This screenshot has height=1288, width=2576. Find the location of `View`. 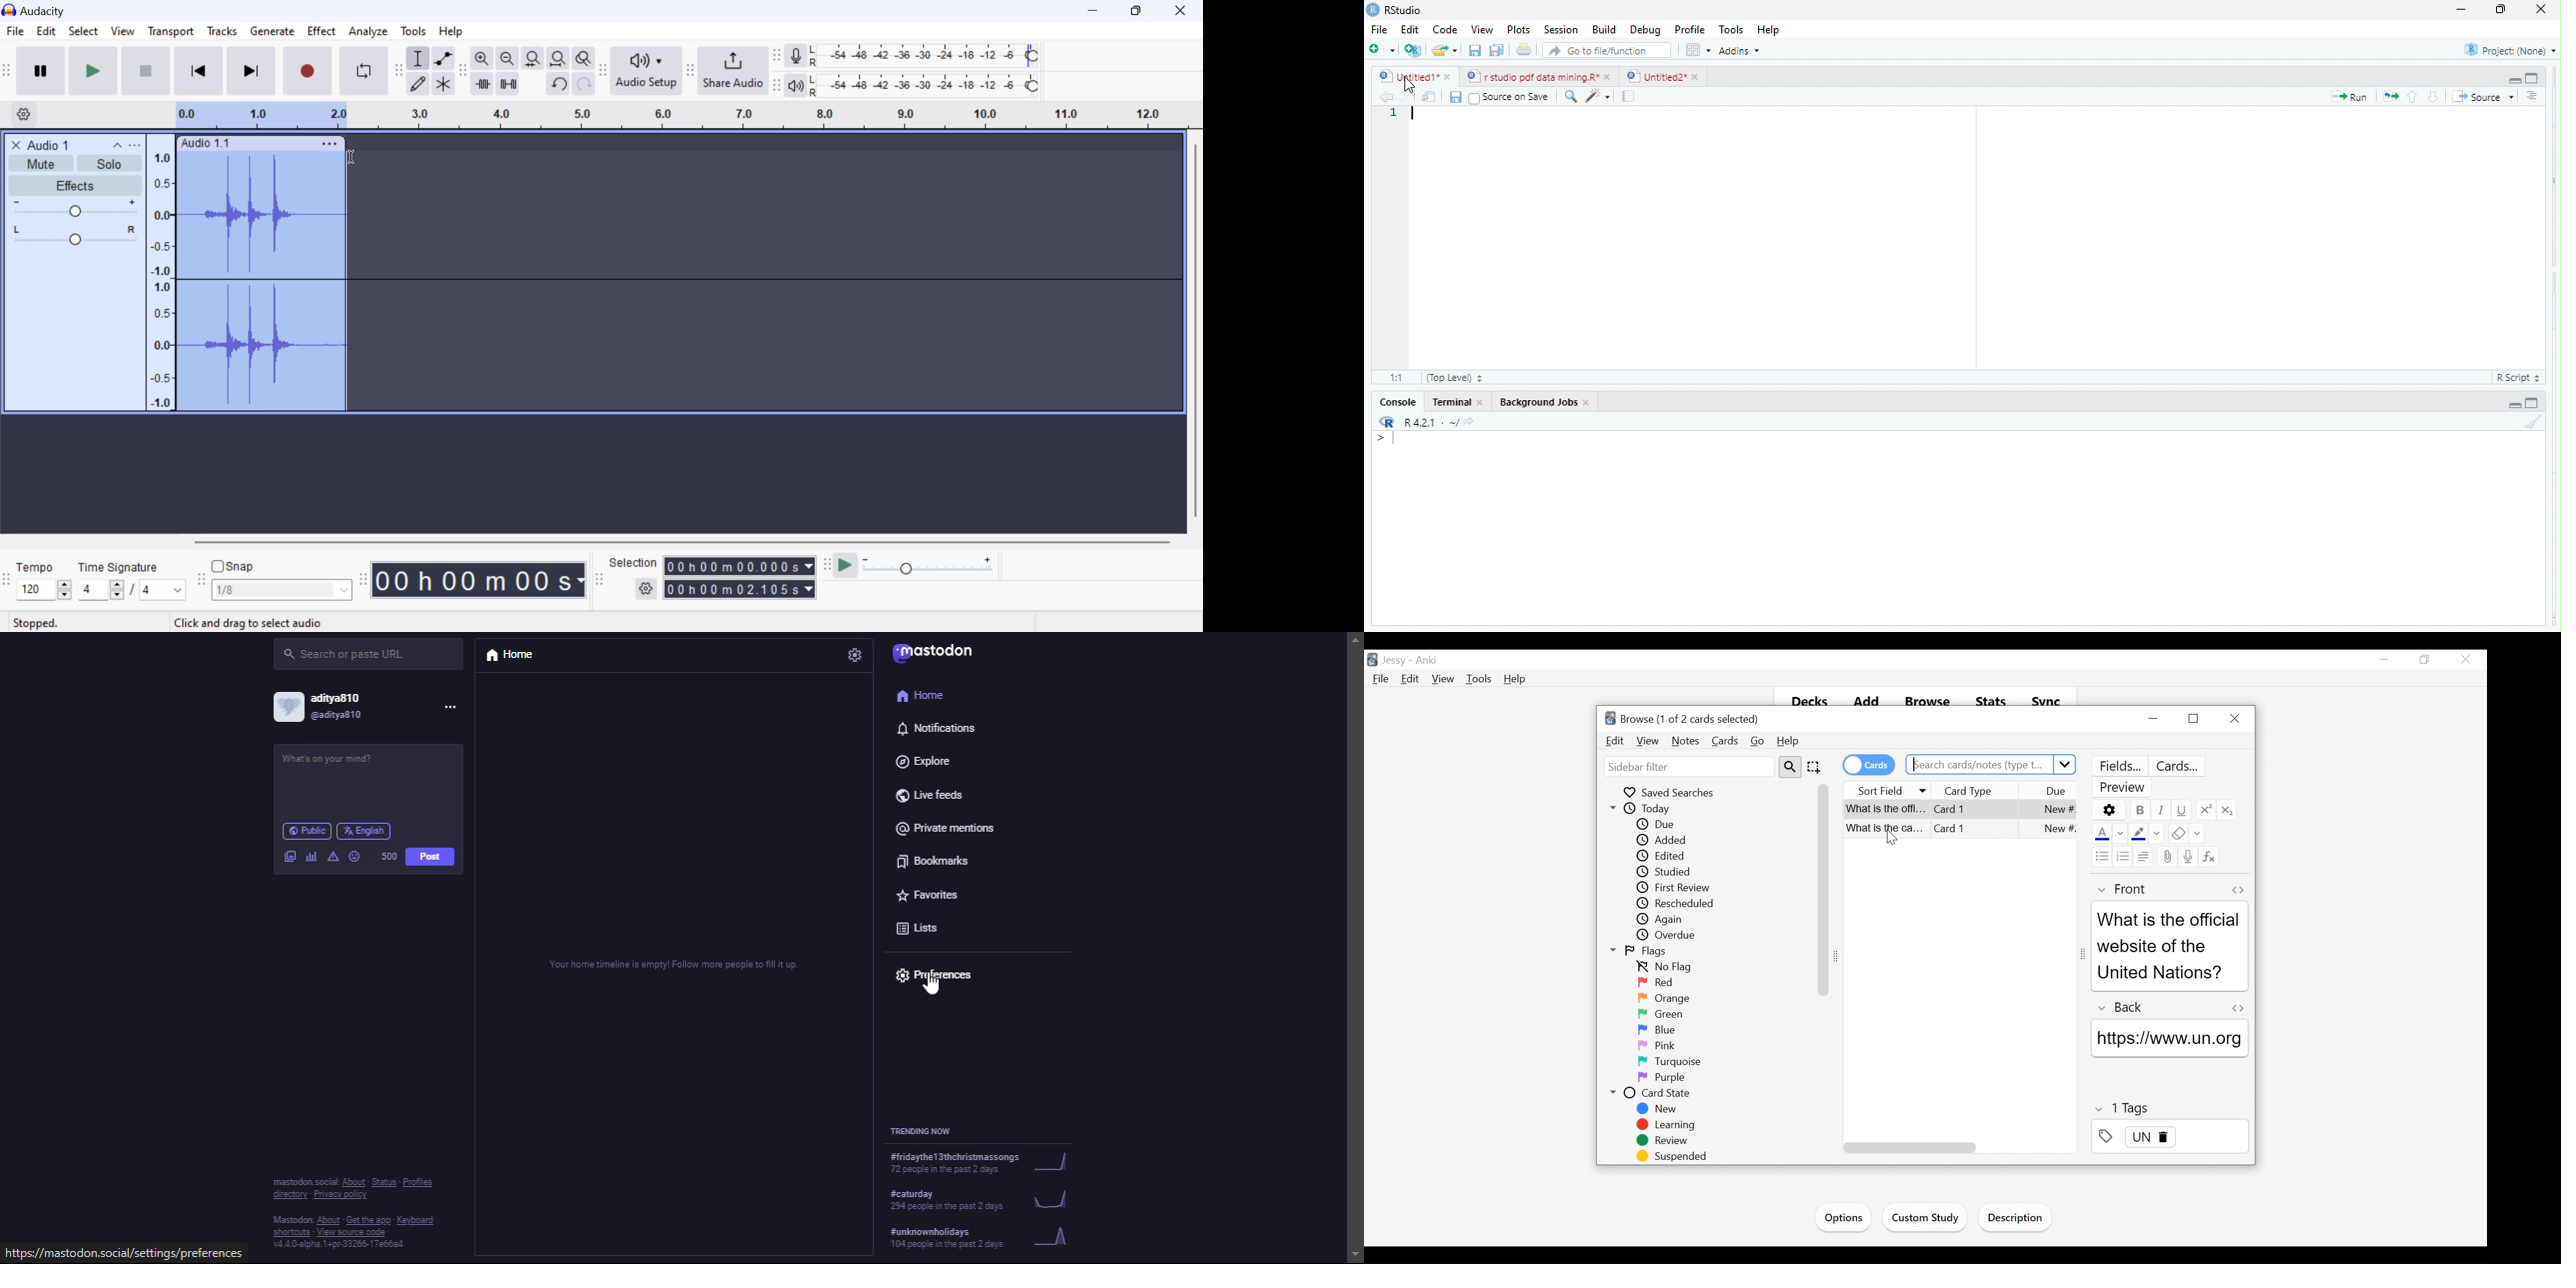

View is located at coordinates (1444, 679).